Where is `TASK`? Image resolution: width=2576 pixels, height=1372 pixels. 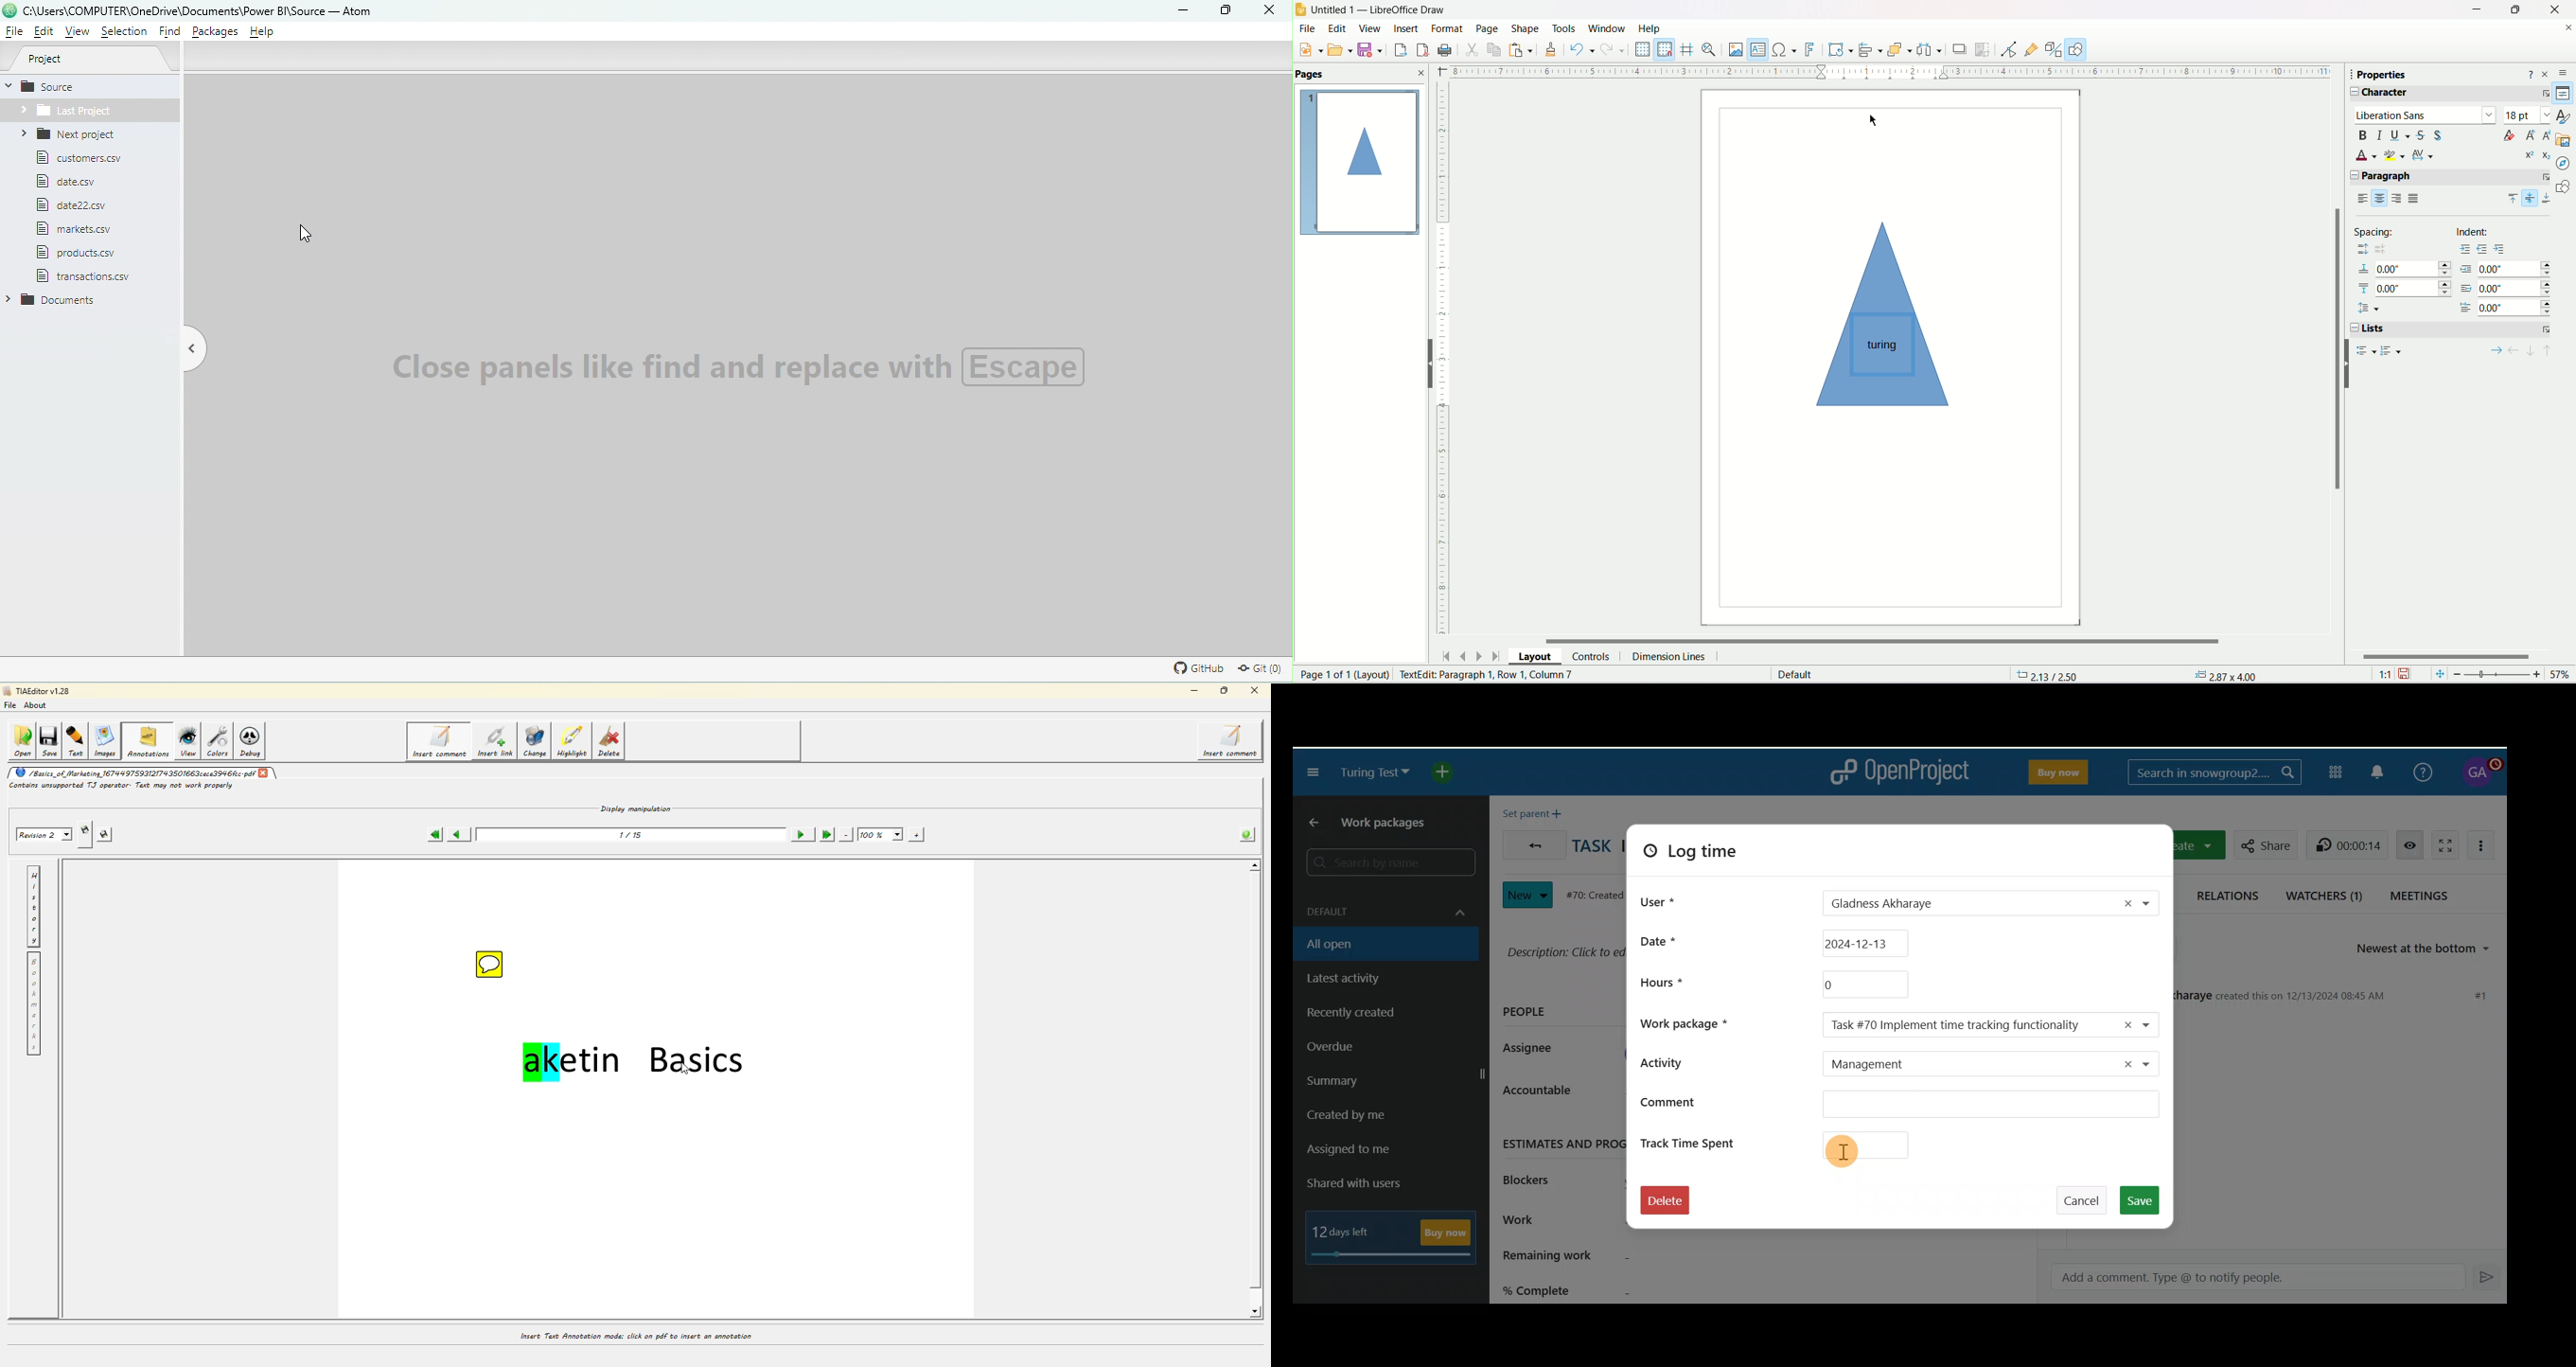
TASK is located at coordinates (1592, 849).